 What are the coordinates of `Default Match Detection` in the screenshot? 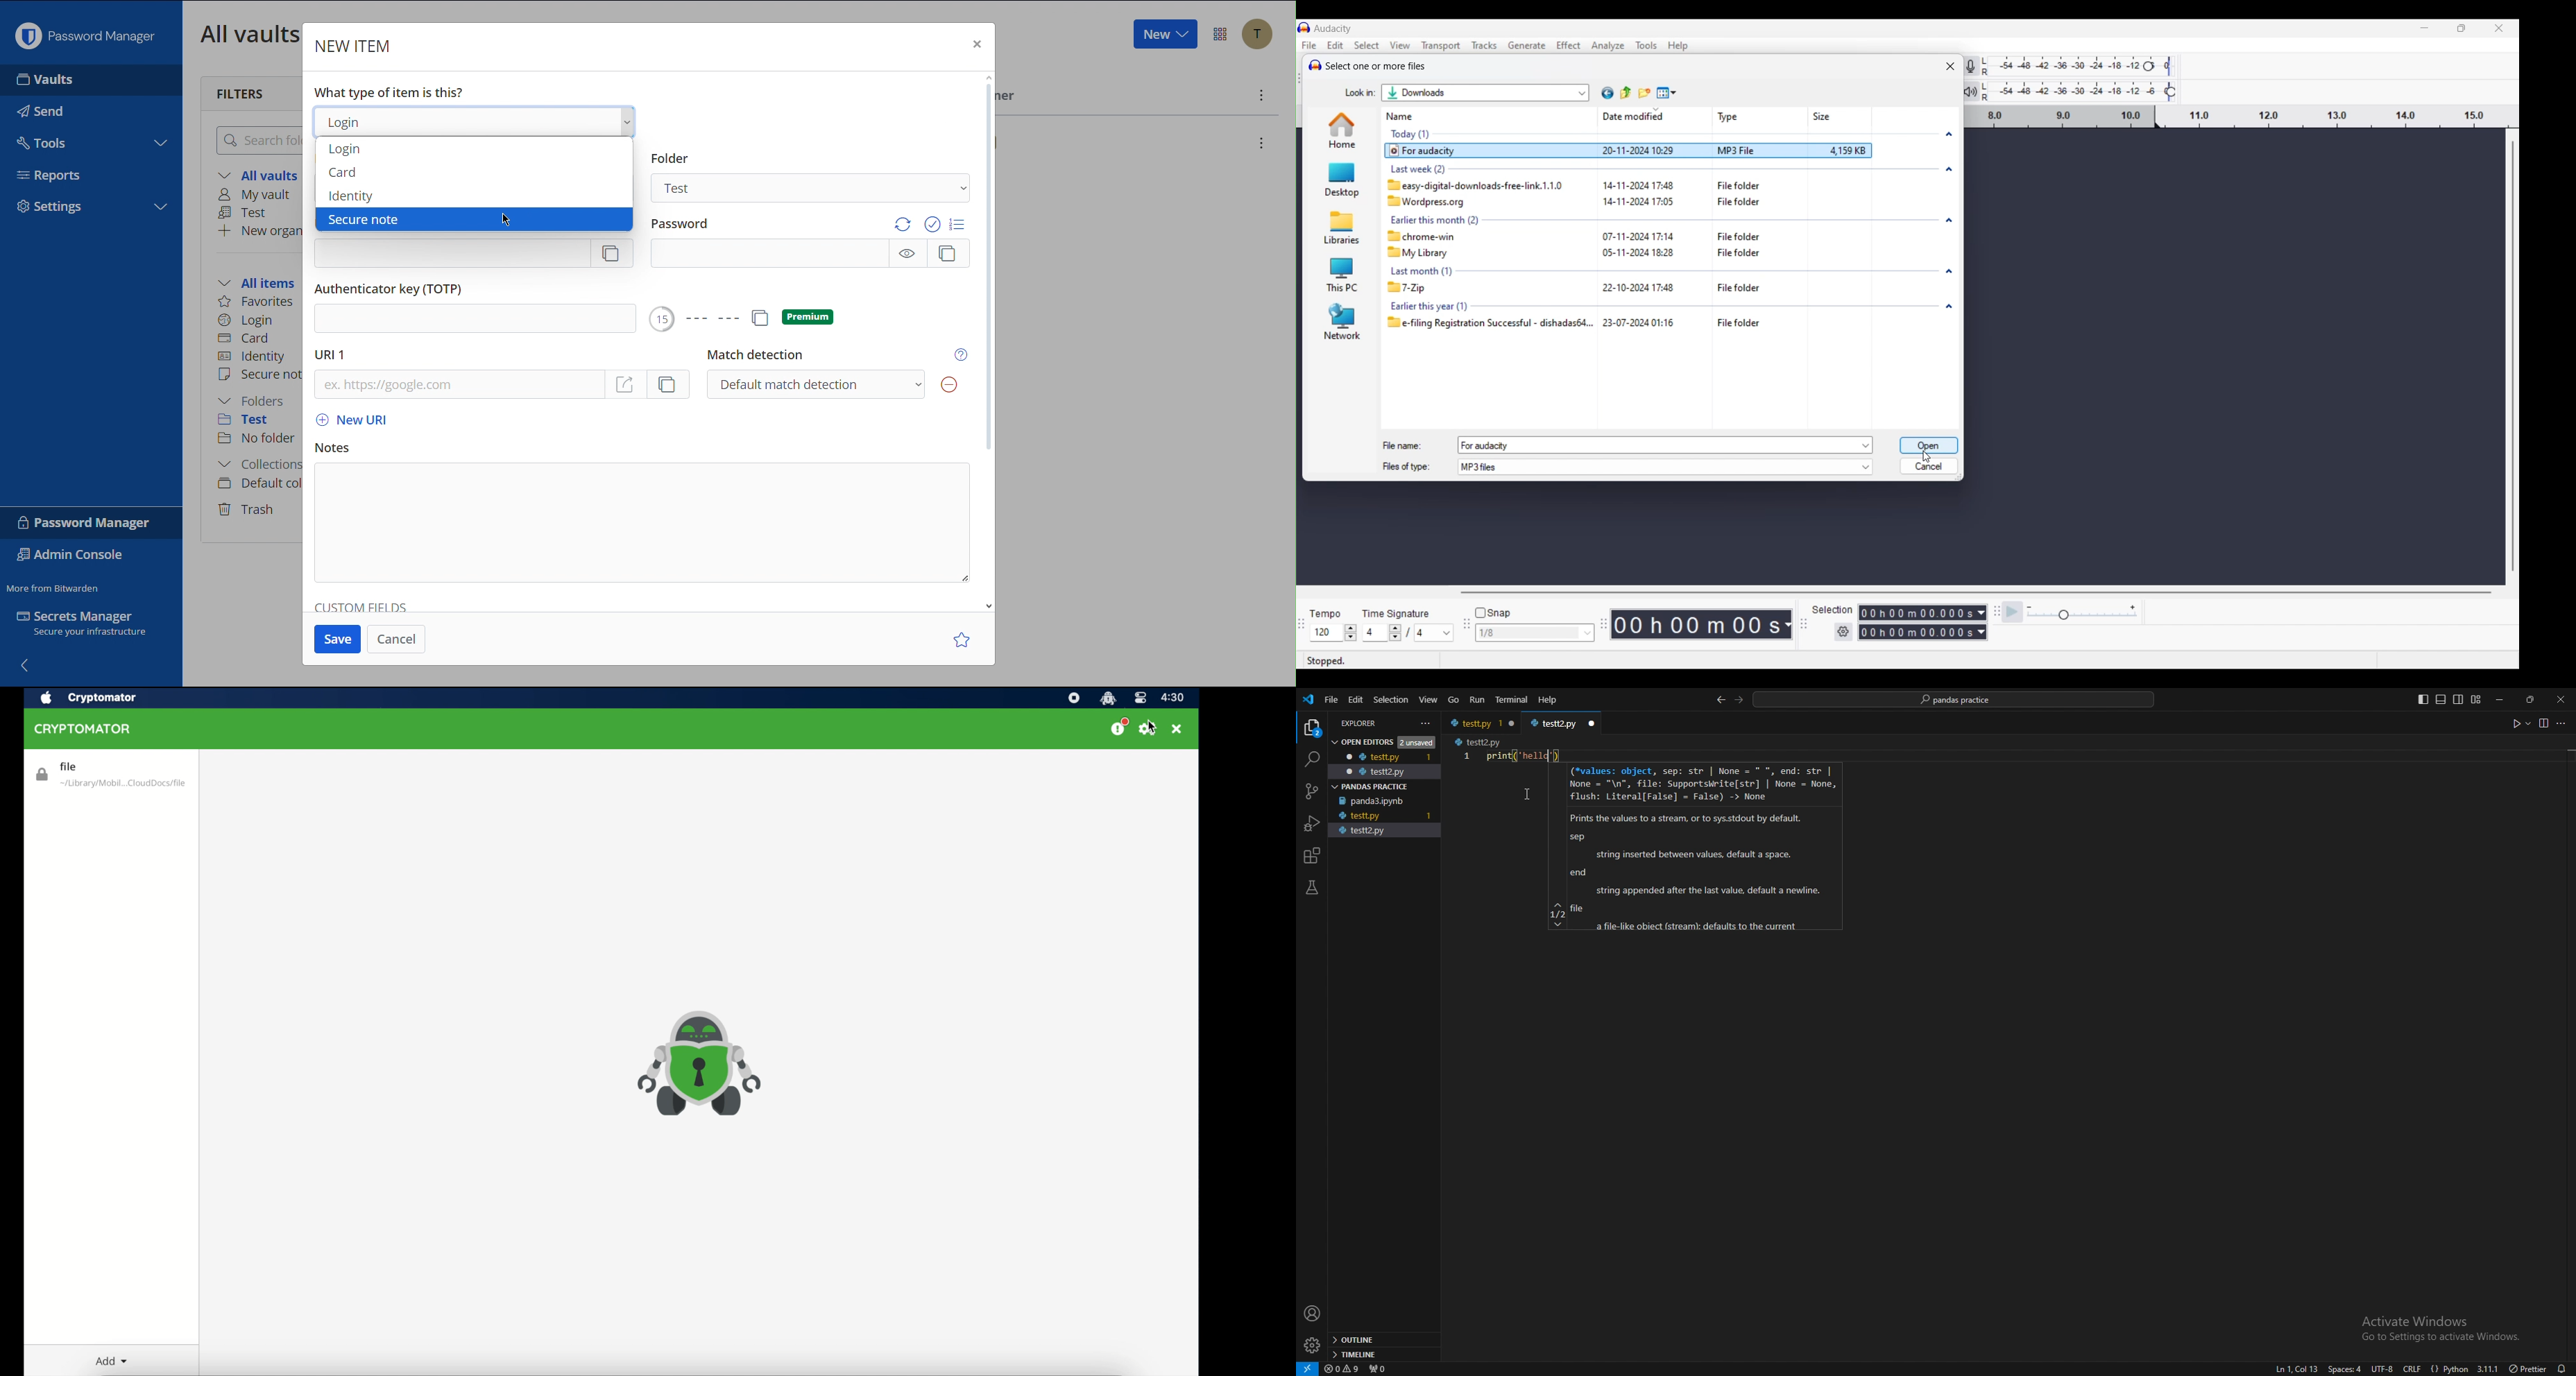 It's located at (814, 384).